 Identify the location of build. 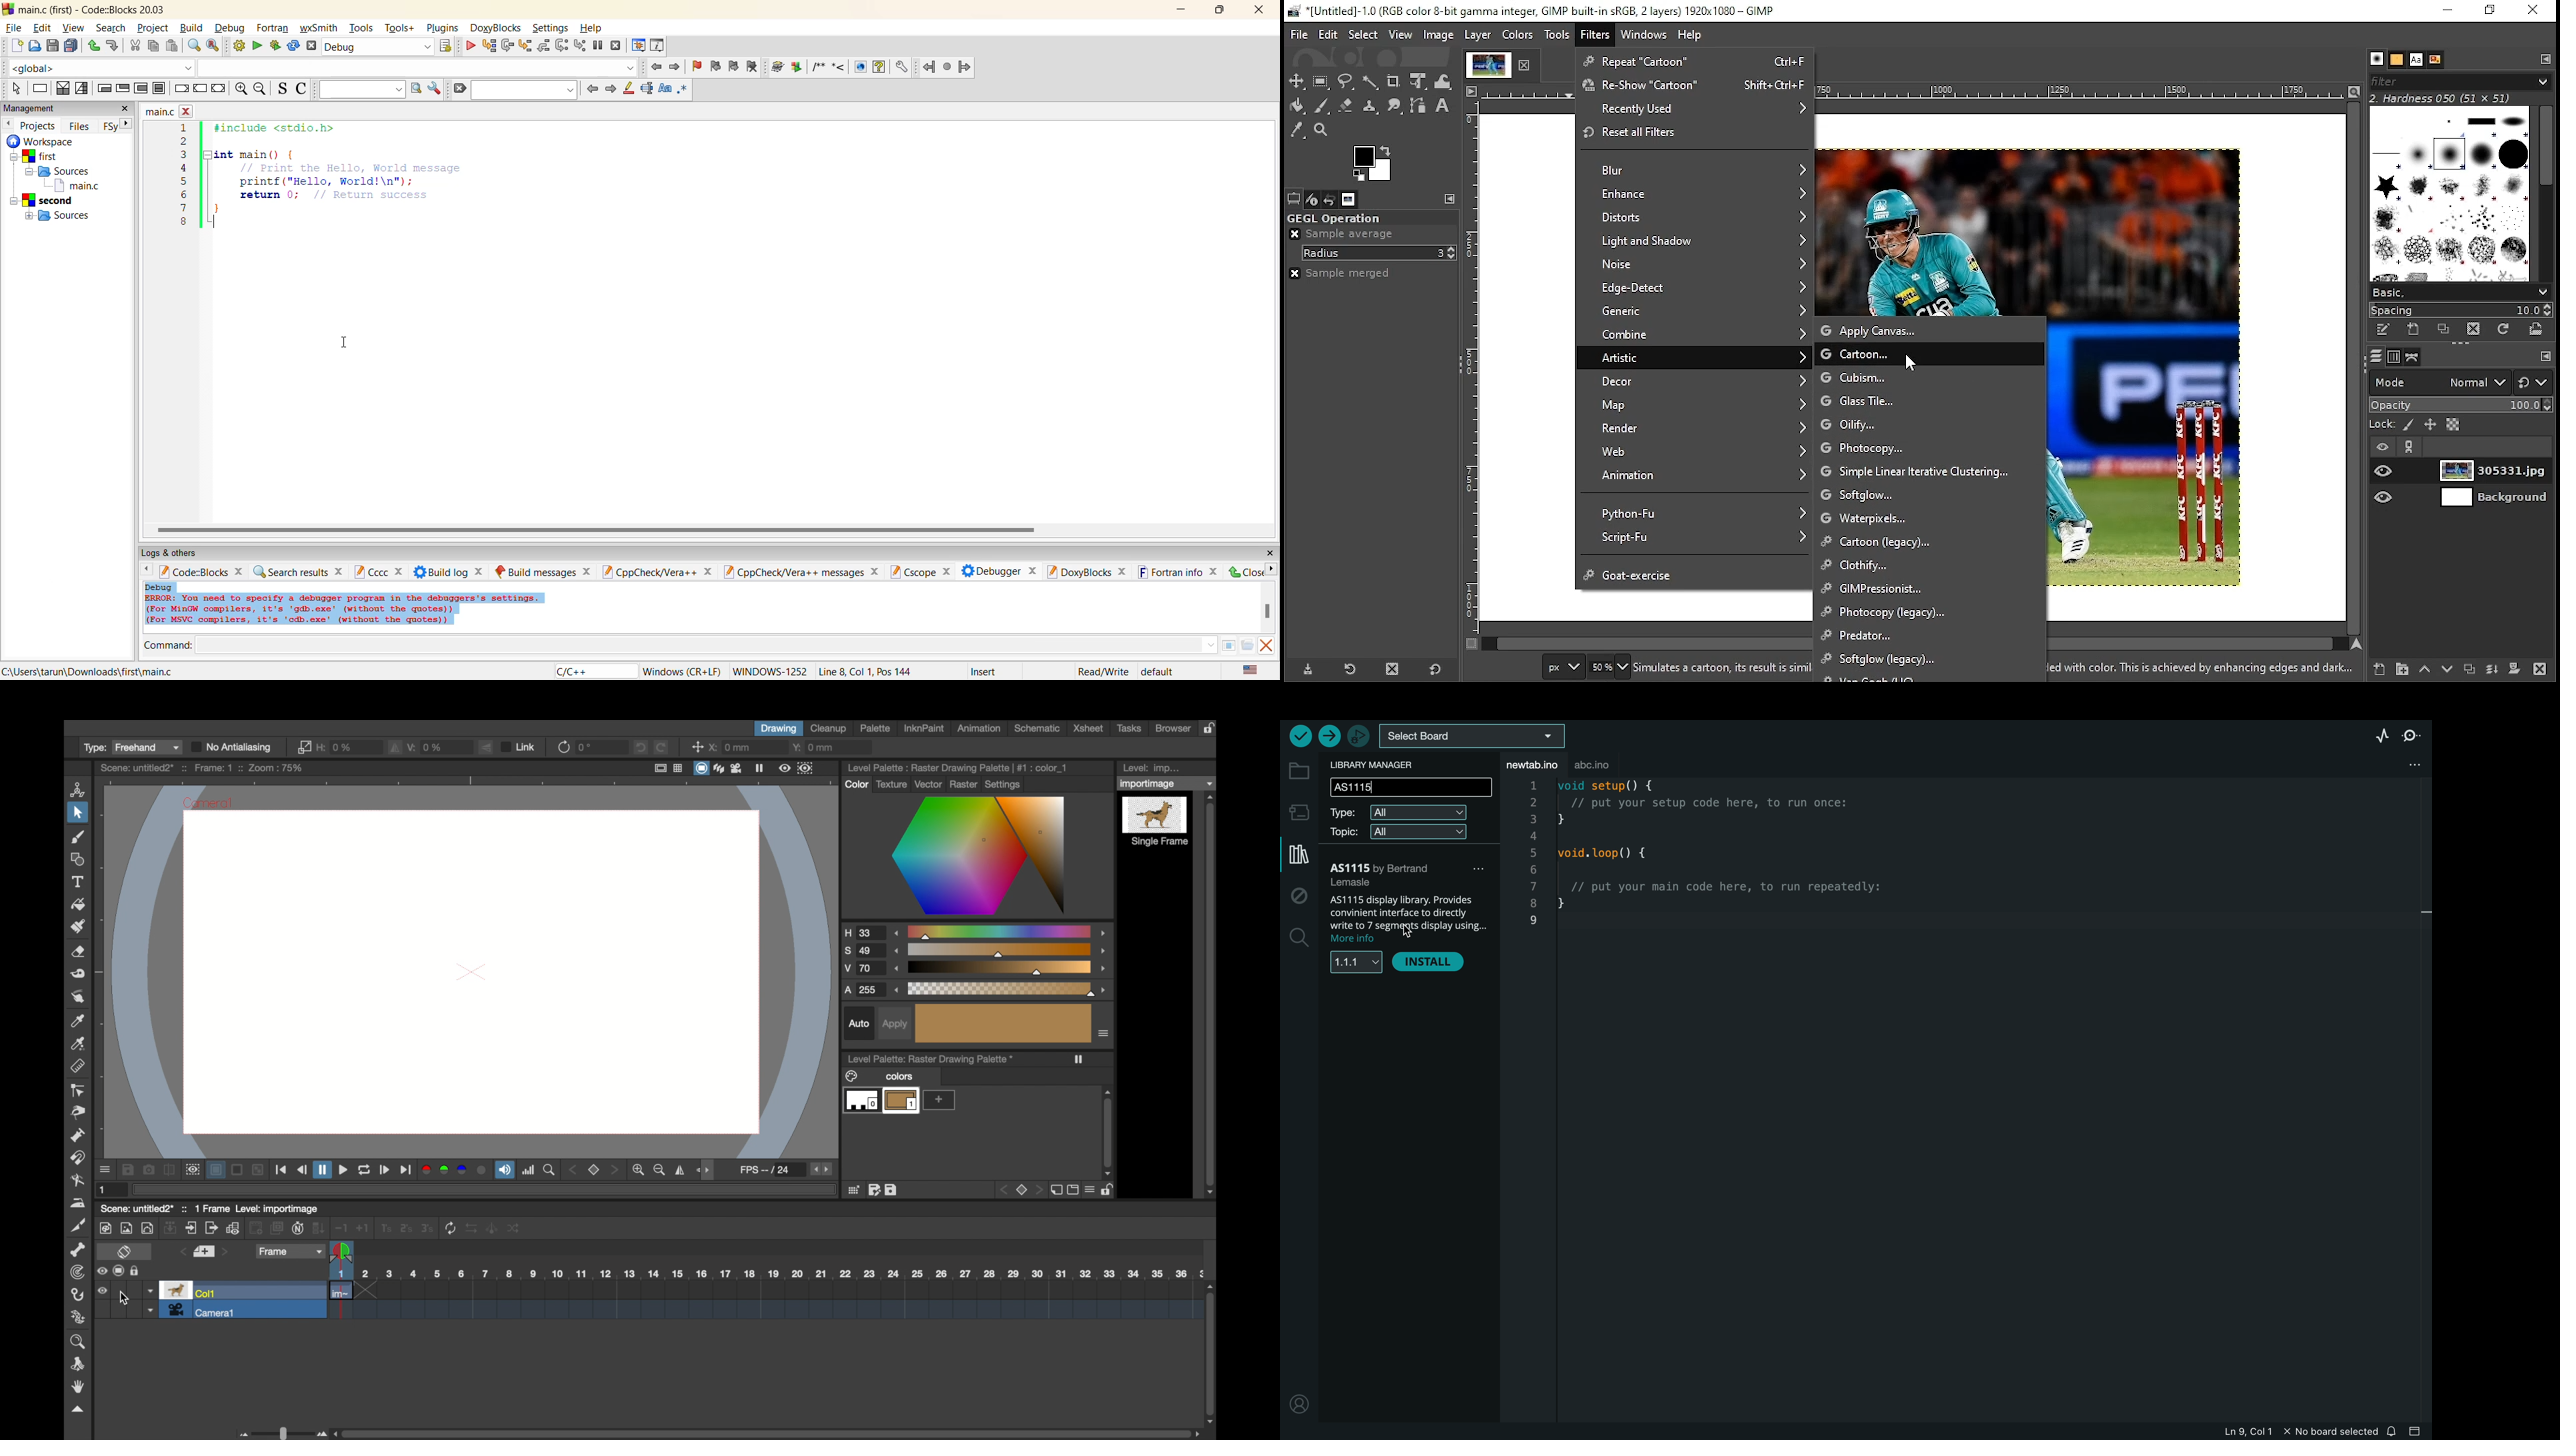
(236, 46).